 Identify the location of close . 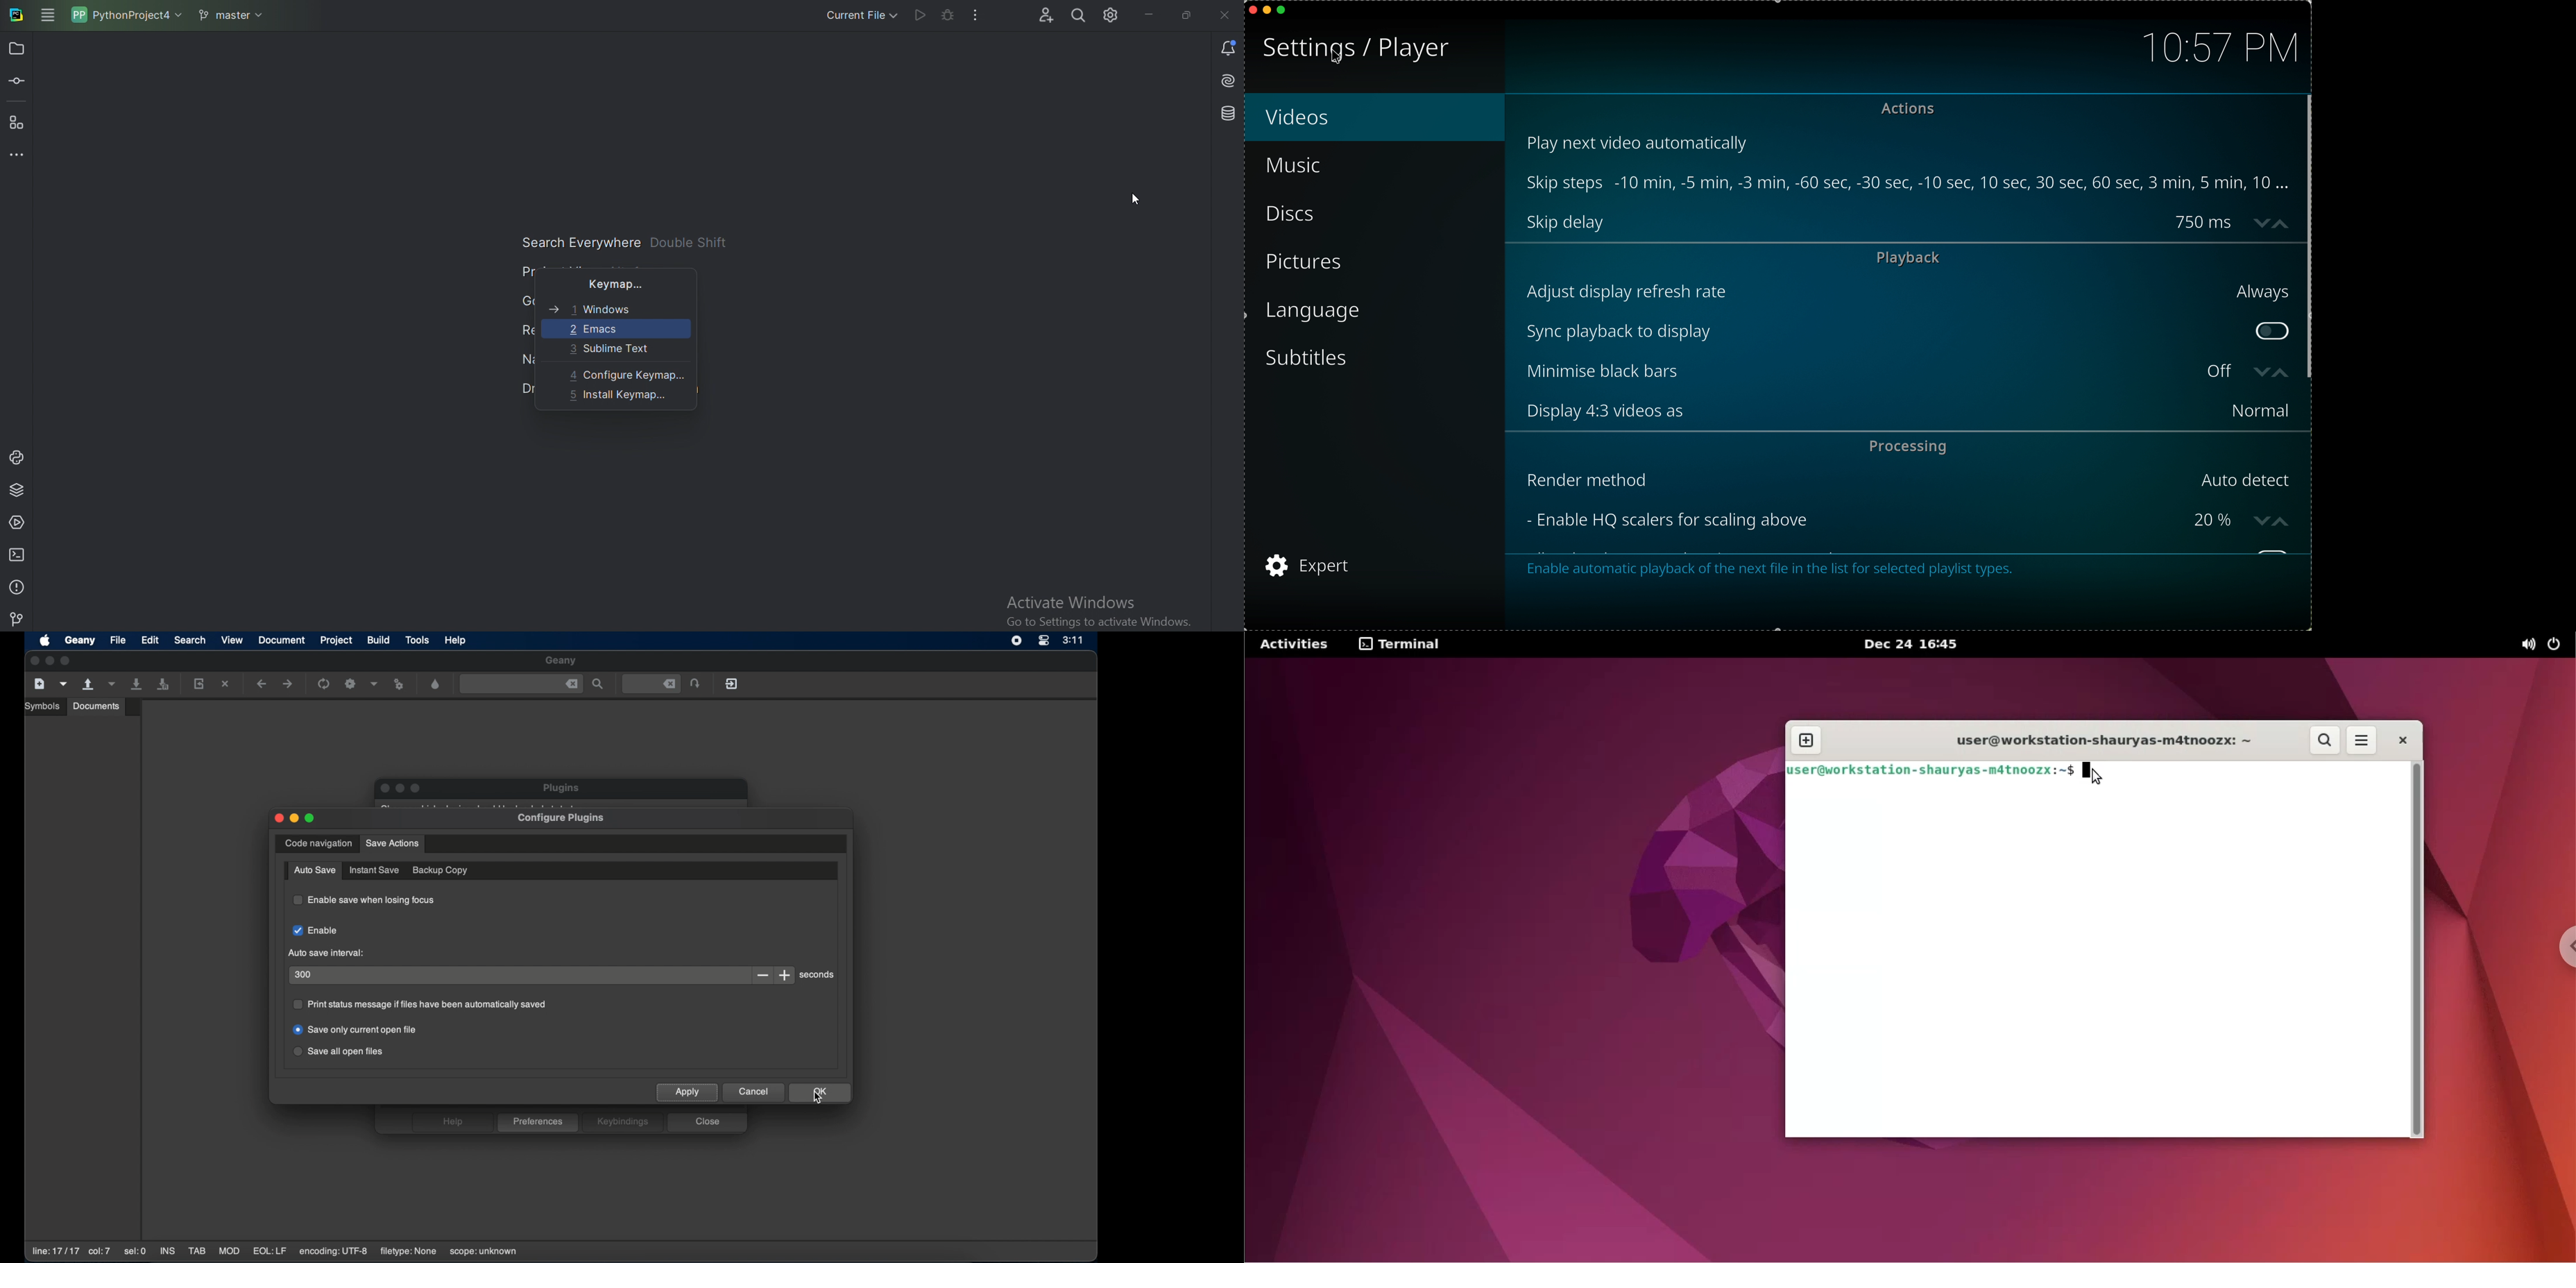
(1251, 9).